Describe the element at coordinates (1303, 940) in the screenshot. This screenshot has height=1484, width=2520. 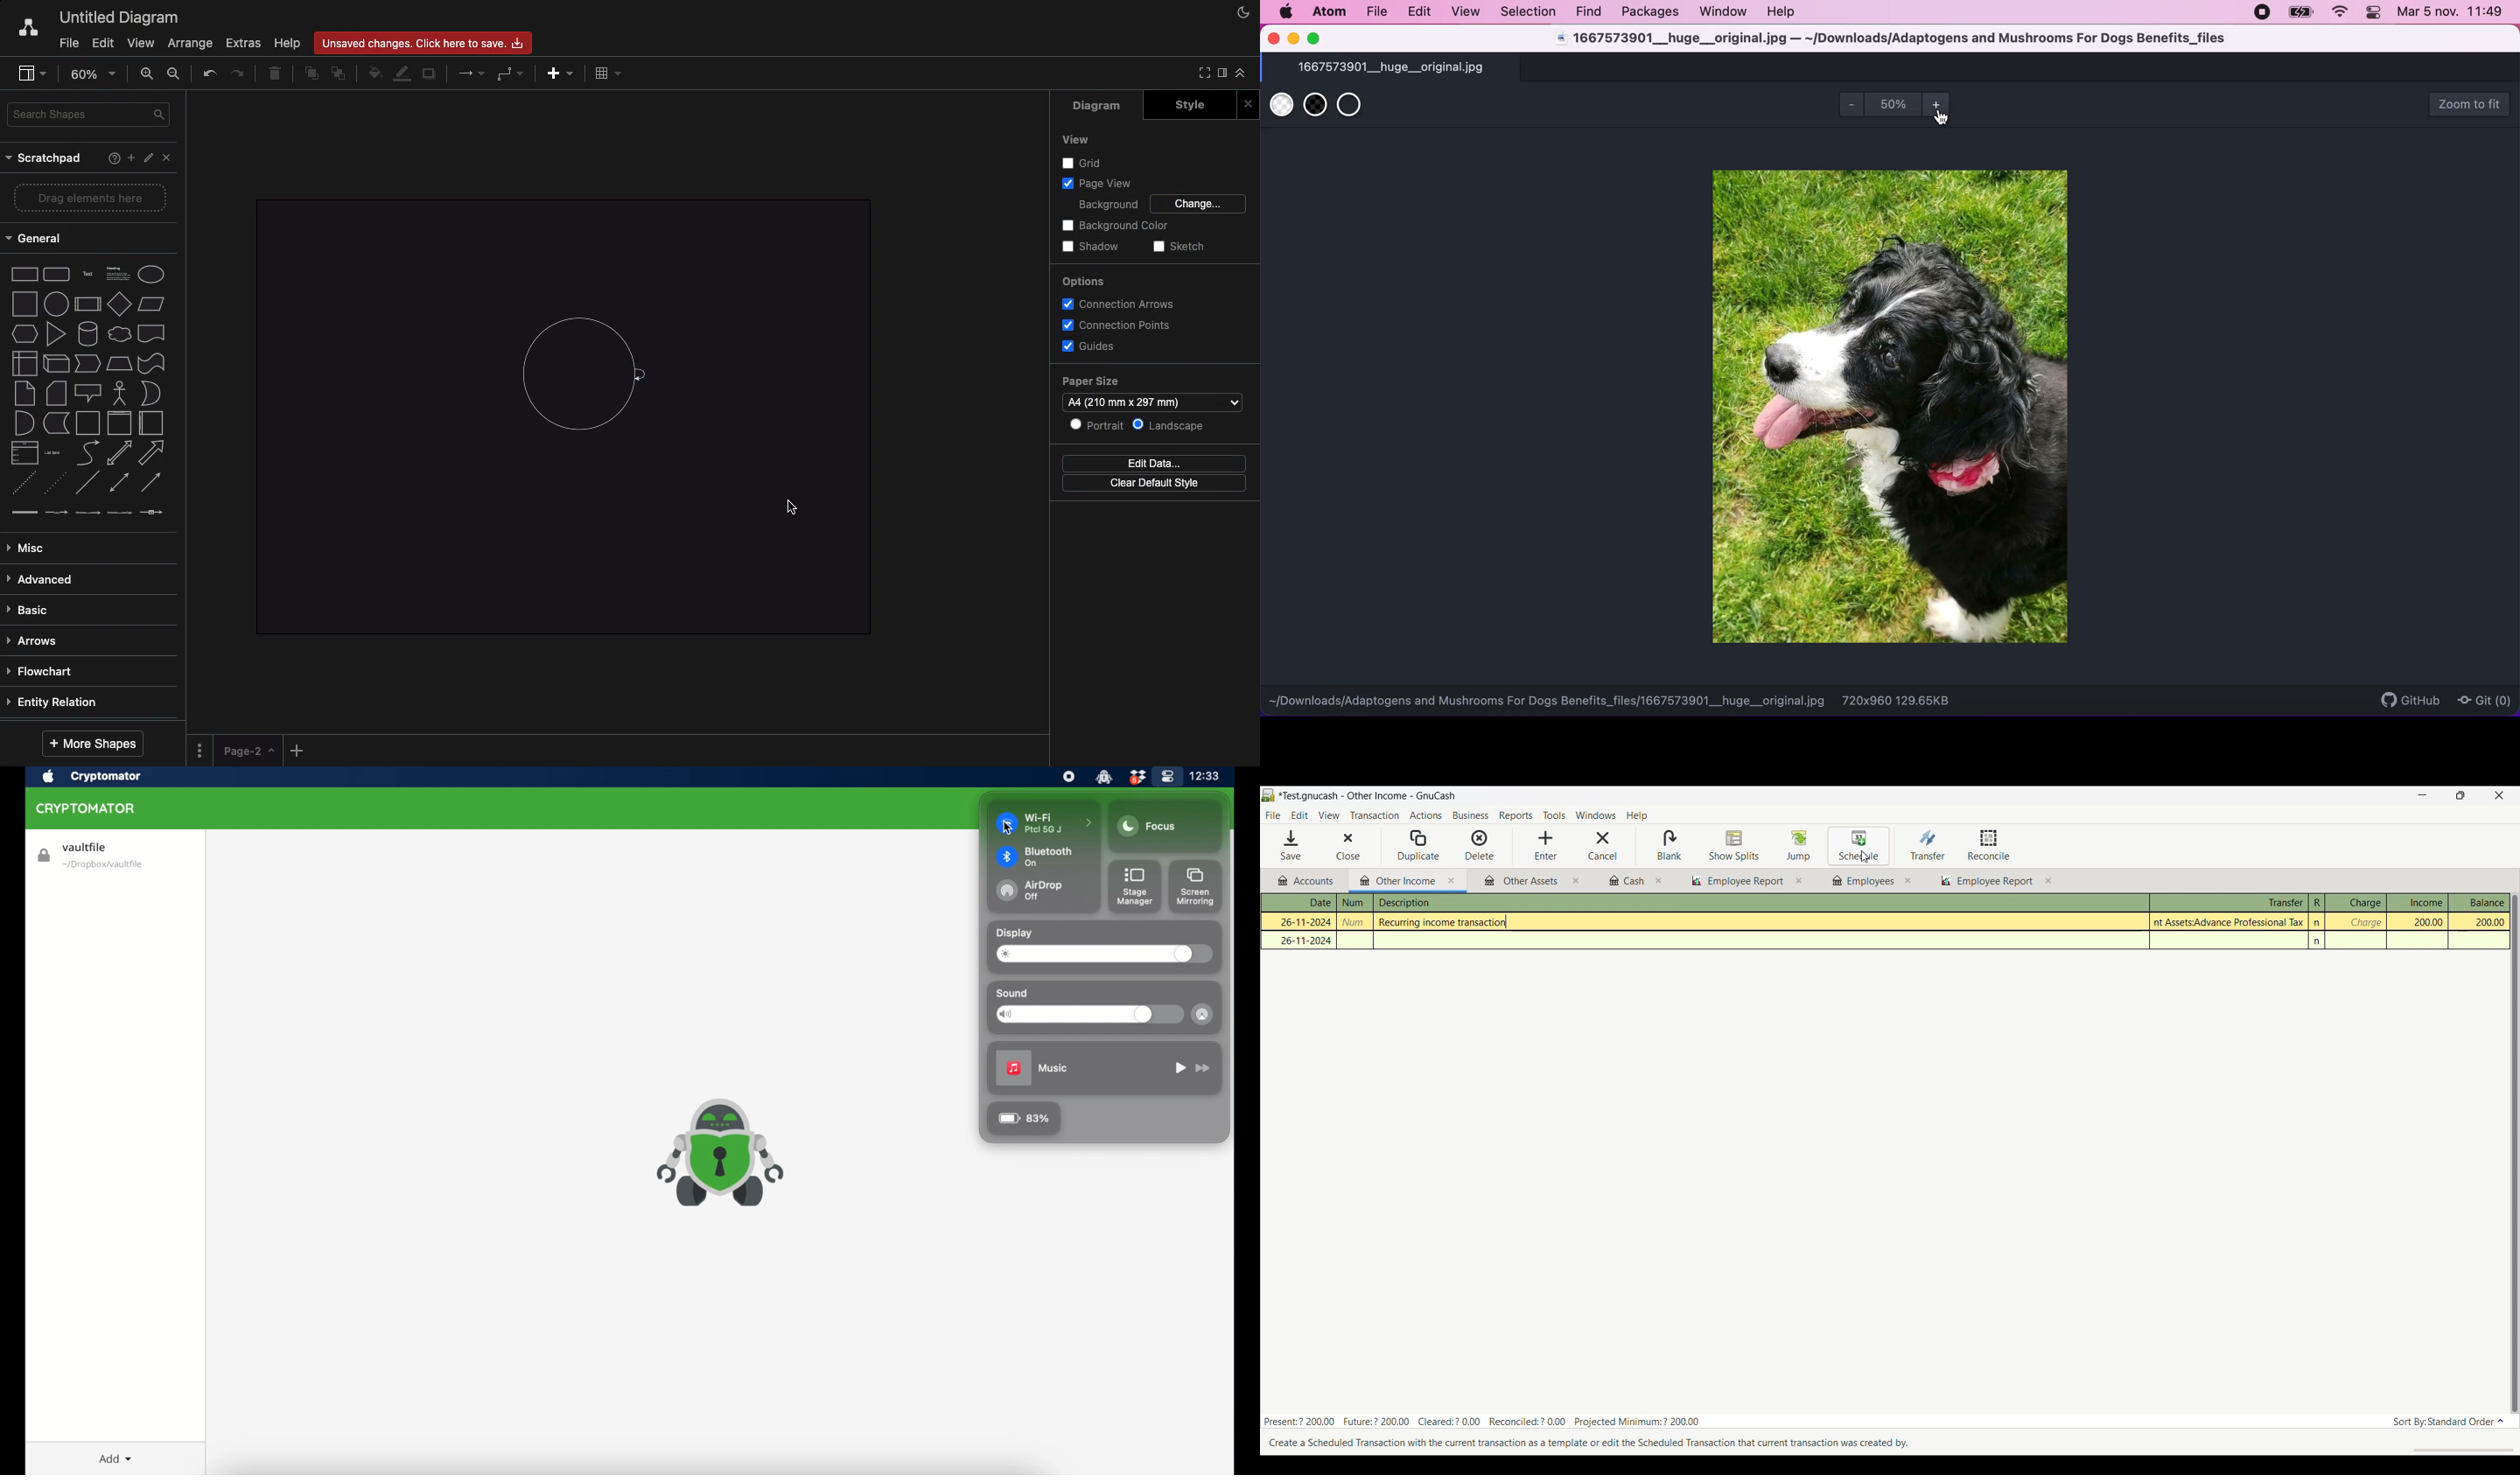
I see `26-11-2024` at that location.